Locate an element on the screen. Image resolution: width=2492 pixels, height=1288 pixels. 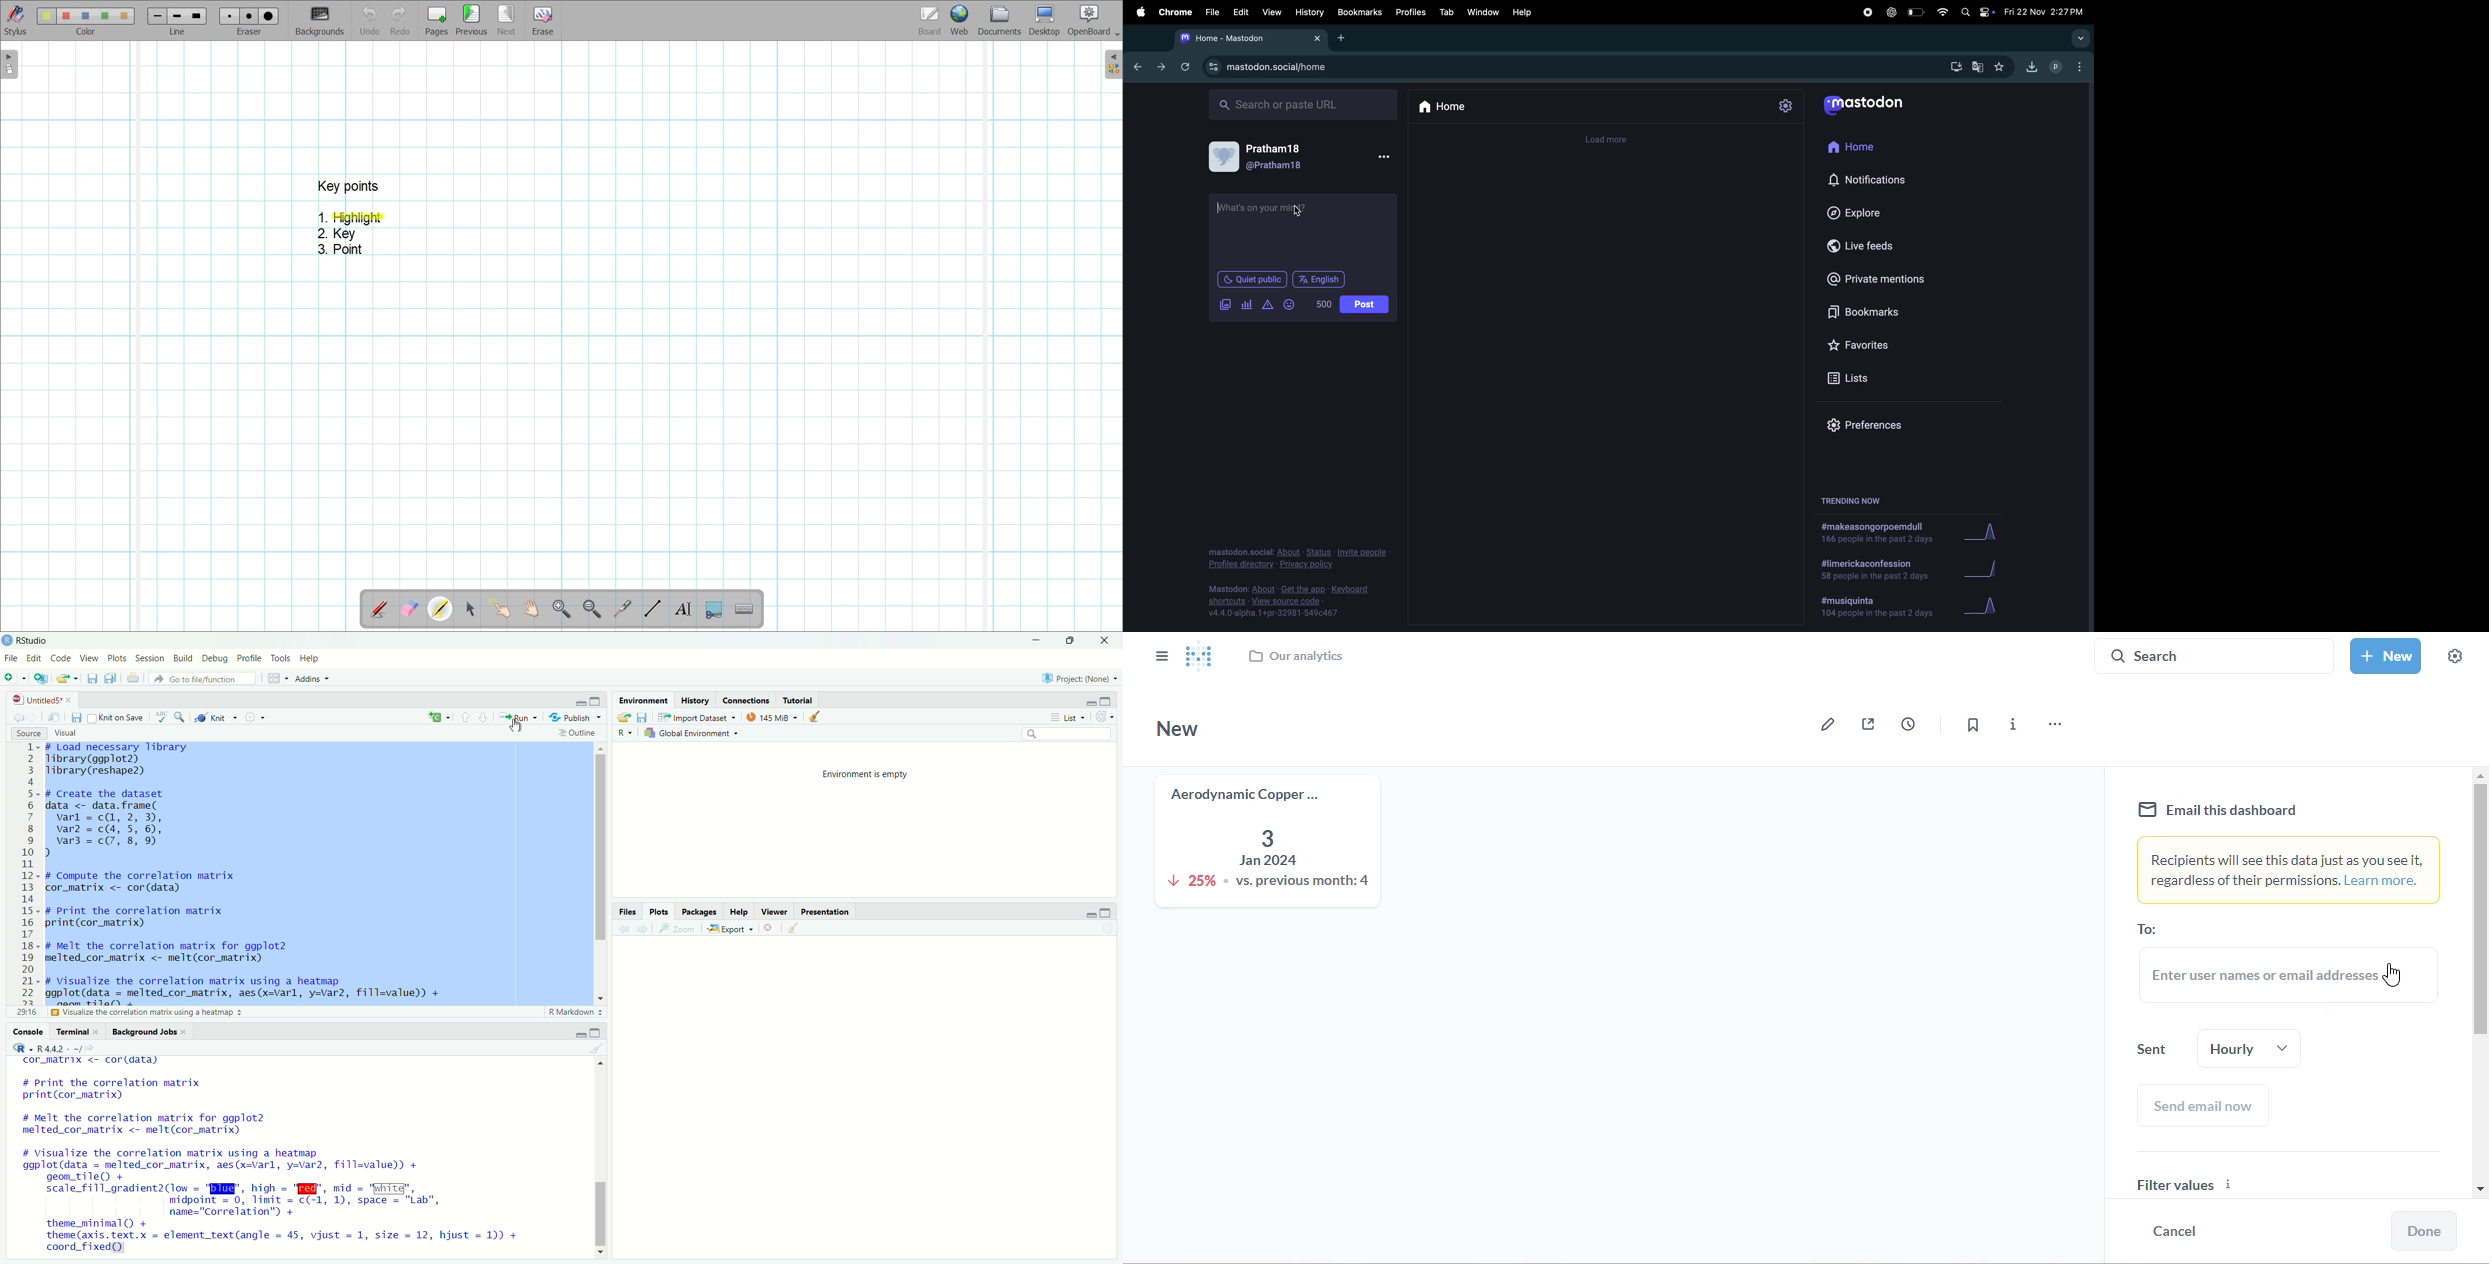
session is located at coordinates (150, 659).